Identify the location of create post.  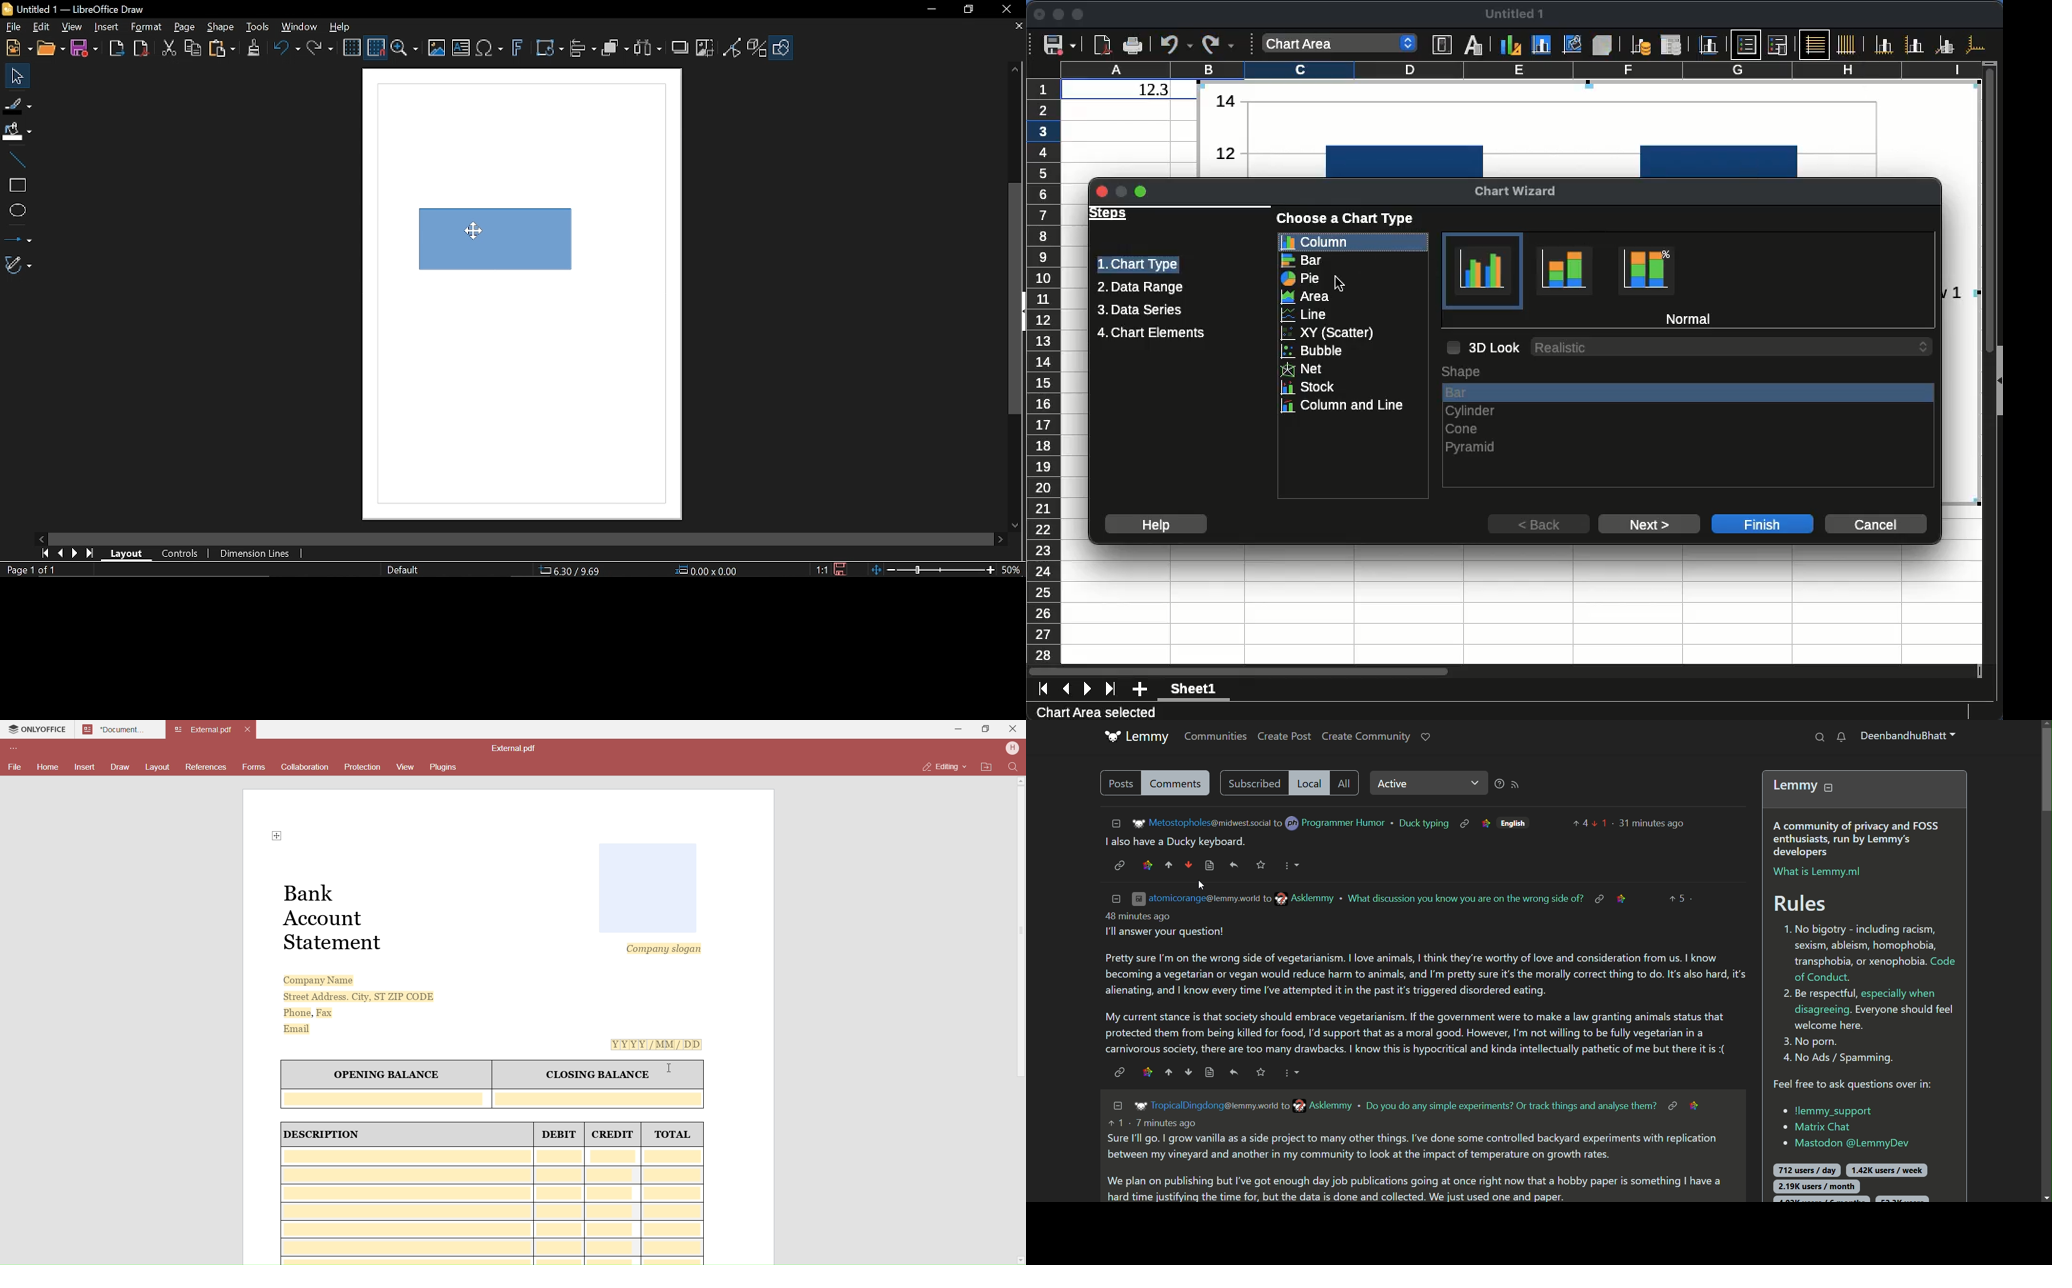
(1285, 737).